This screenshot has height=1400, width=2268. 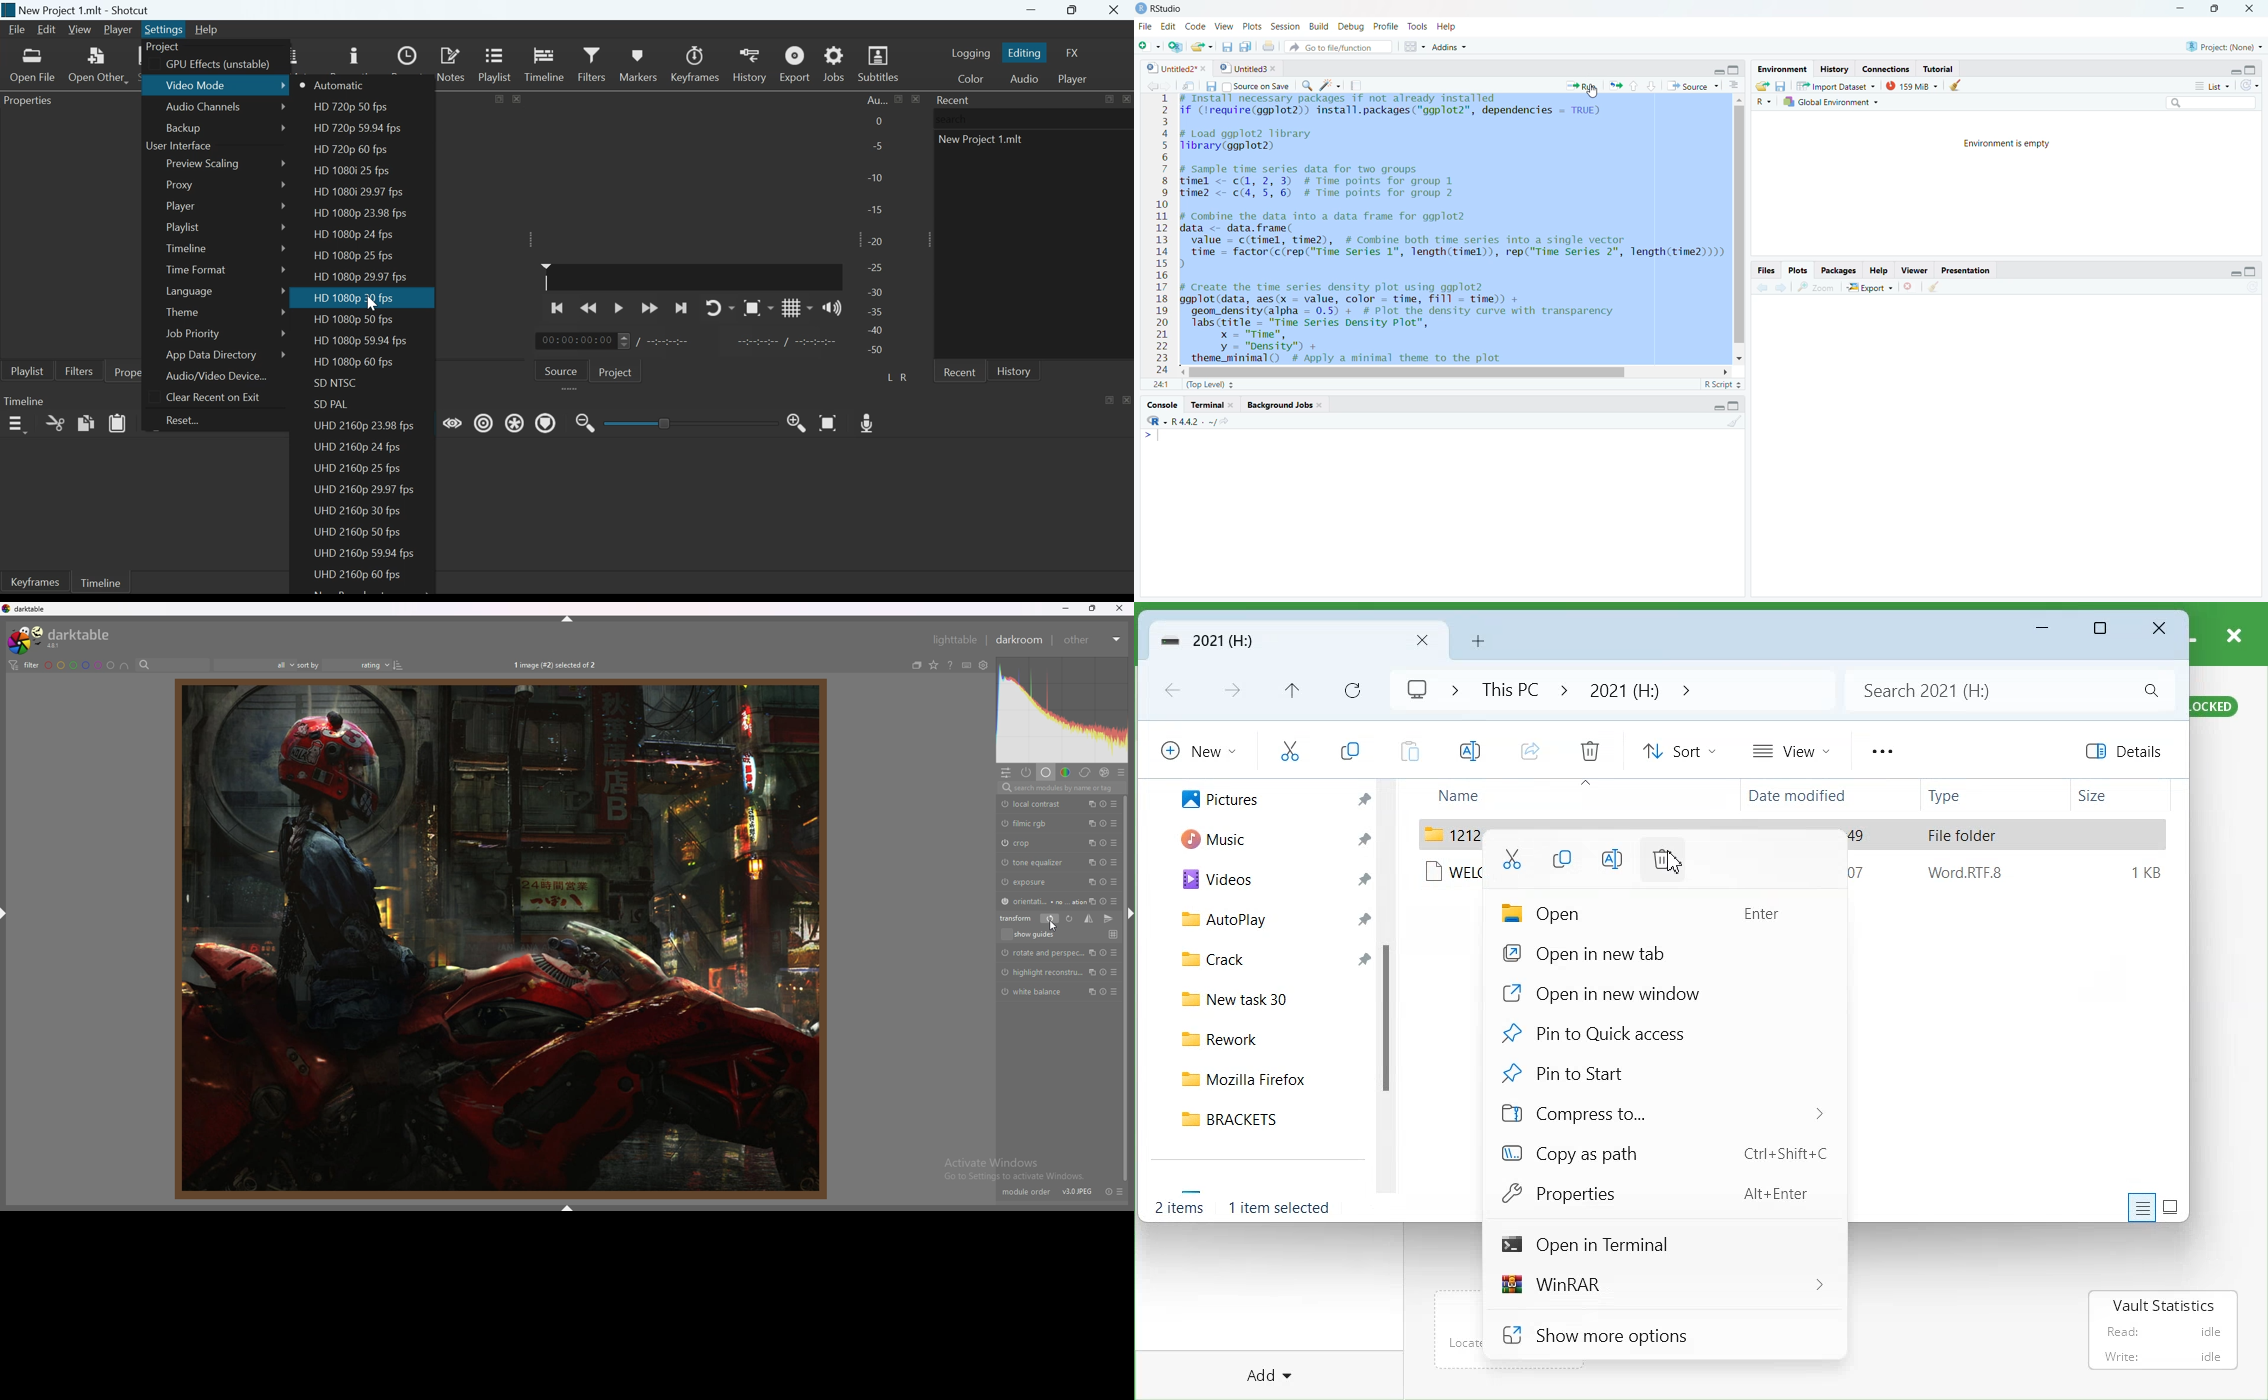 I want to click on Background Jobs, so click(x=1284, y=405).